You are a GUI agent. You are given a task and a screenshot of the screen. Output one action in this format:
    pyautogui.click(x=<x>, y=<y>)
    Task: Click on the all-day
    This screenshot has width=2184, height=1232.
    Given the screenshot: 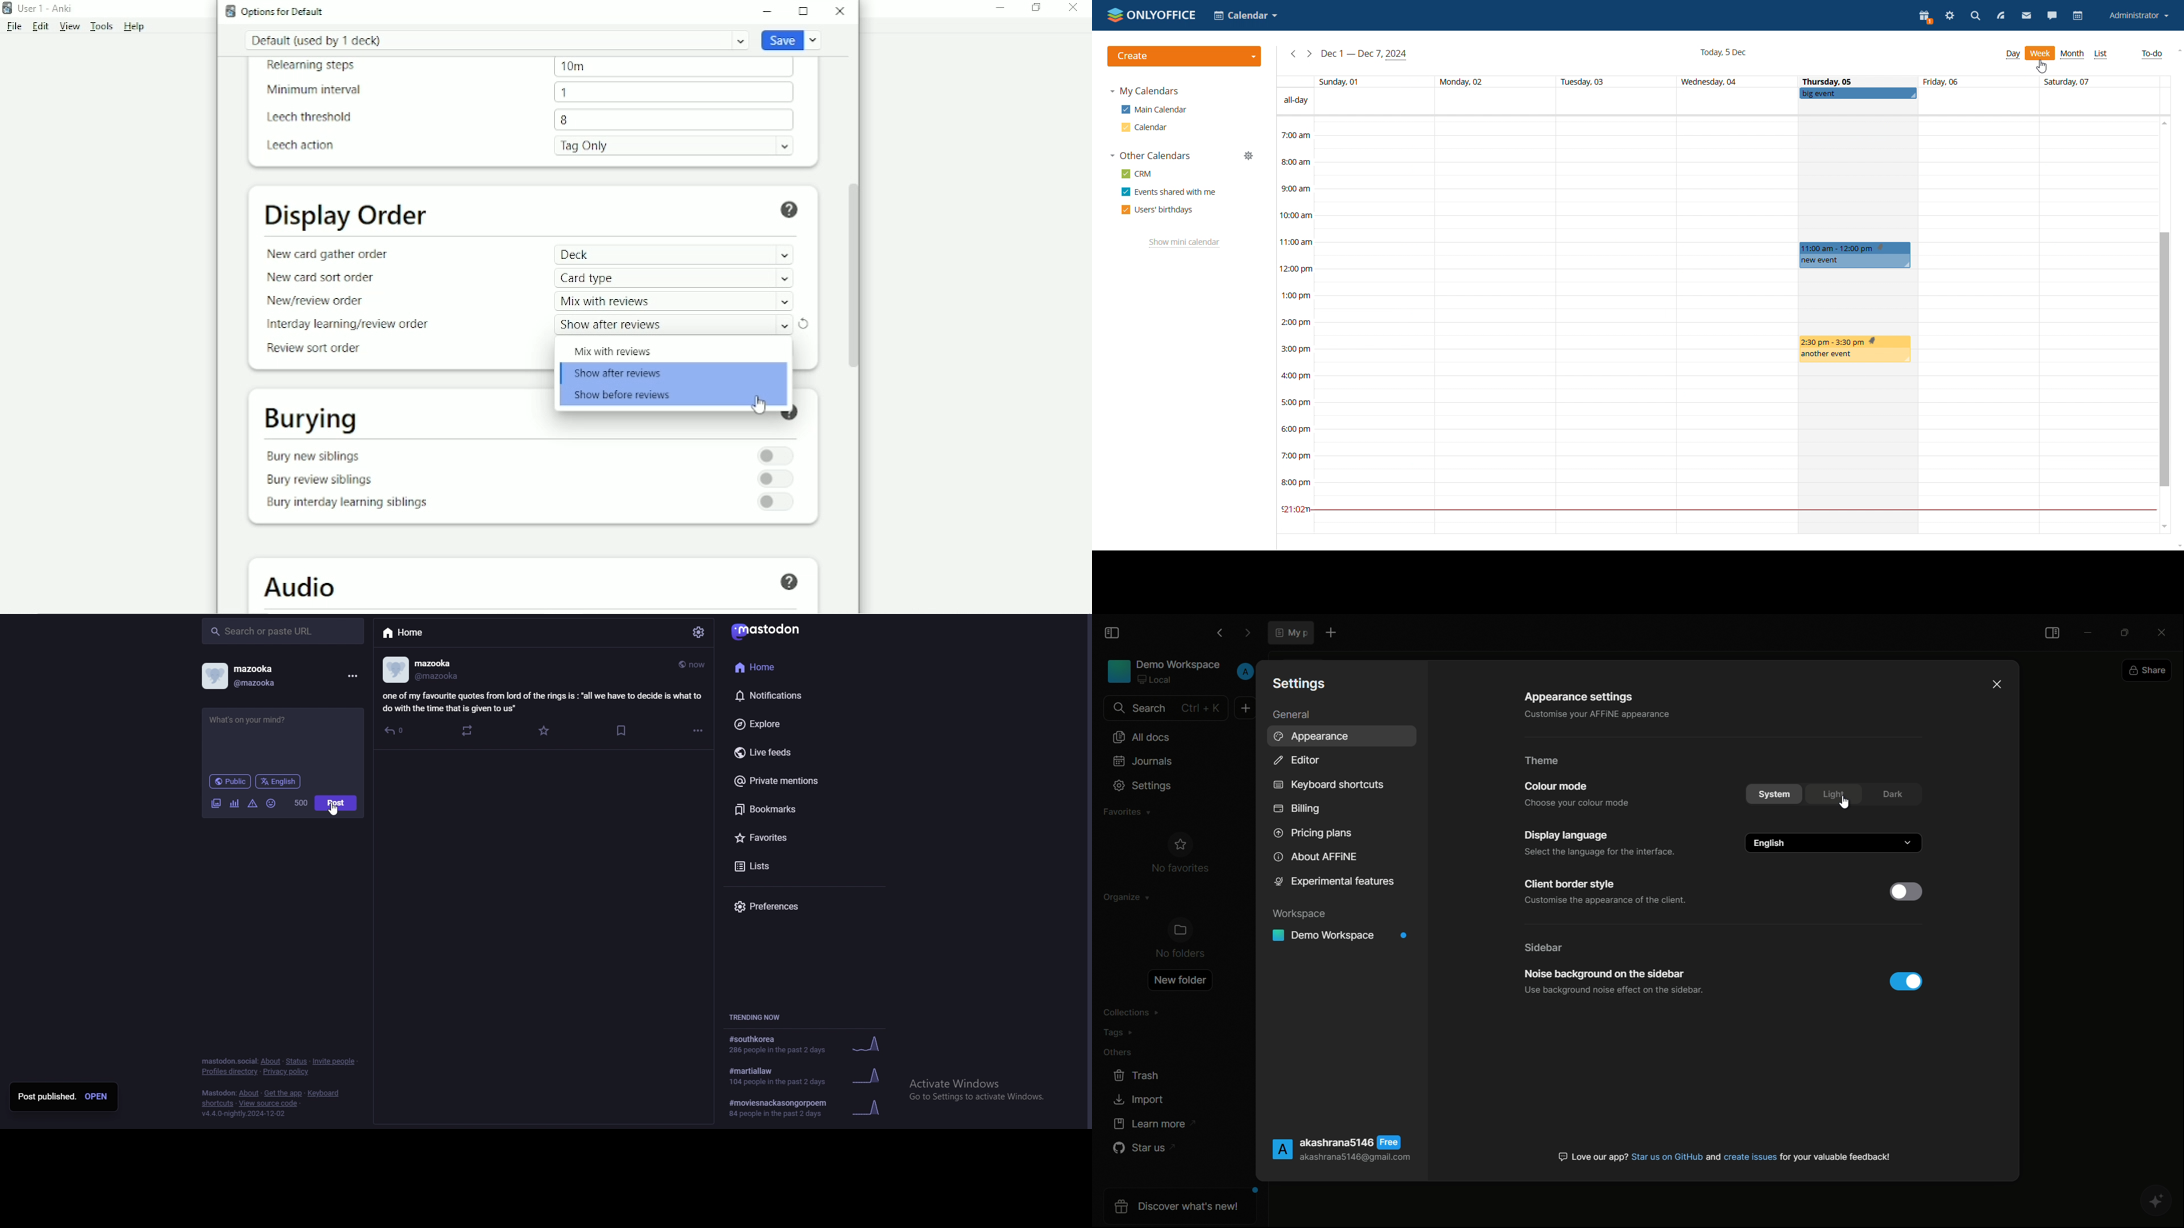 What is the action you would take?
    pyautogui.click(x=1296, y=101)
    